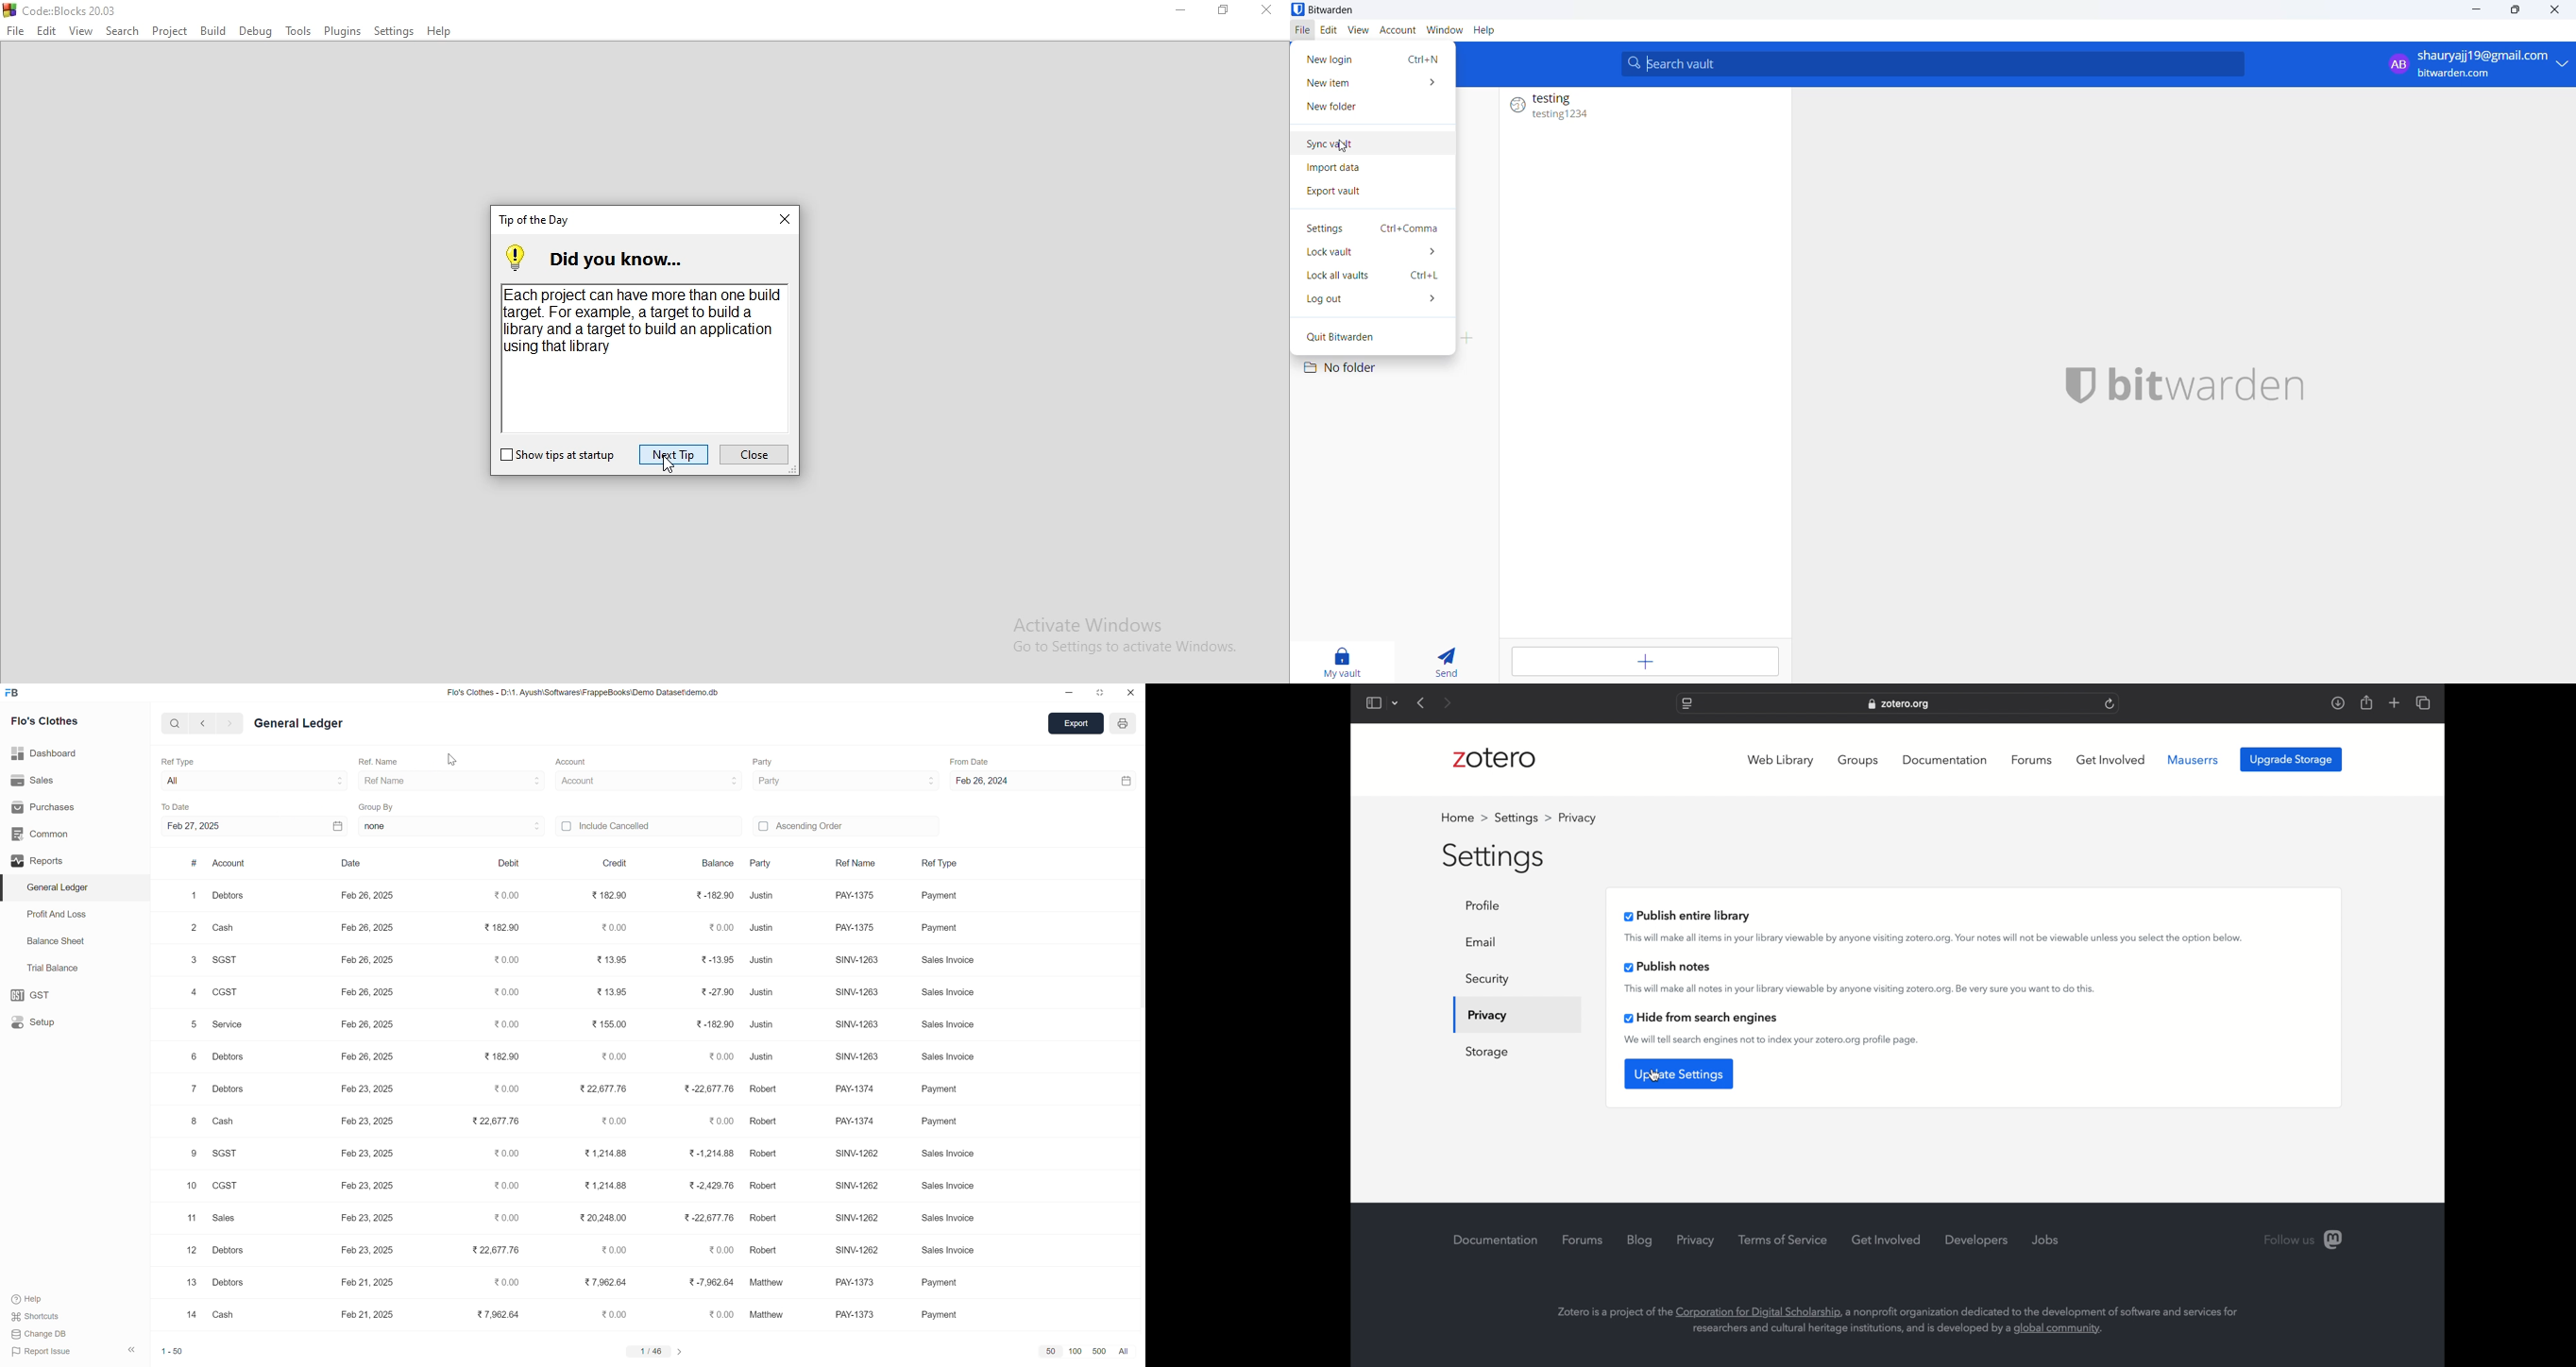 This screenshot has width=2576, height=1372. Describe the element at coordinates (1376, 58) in the screenshot. I see `new login` at that location.